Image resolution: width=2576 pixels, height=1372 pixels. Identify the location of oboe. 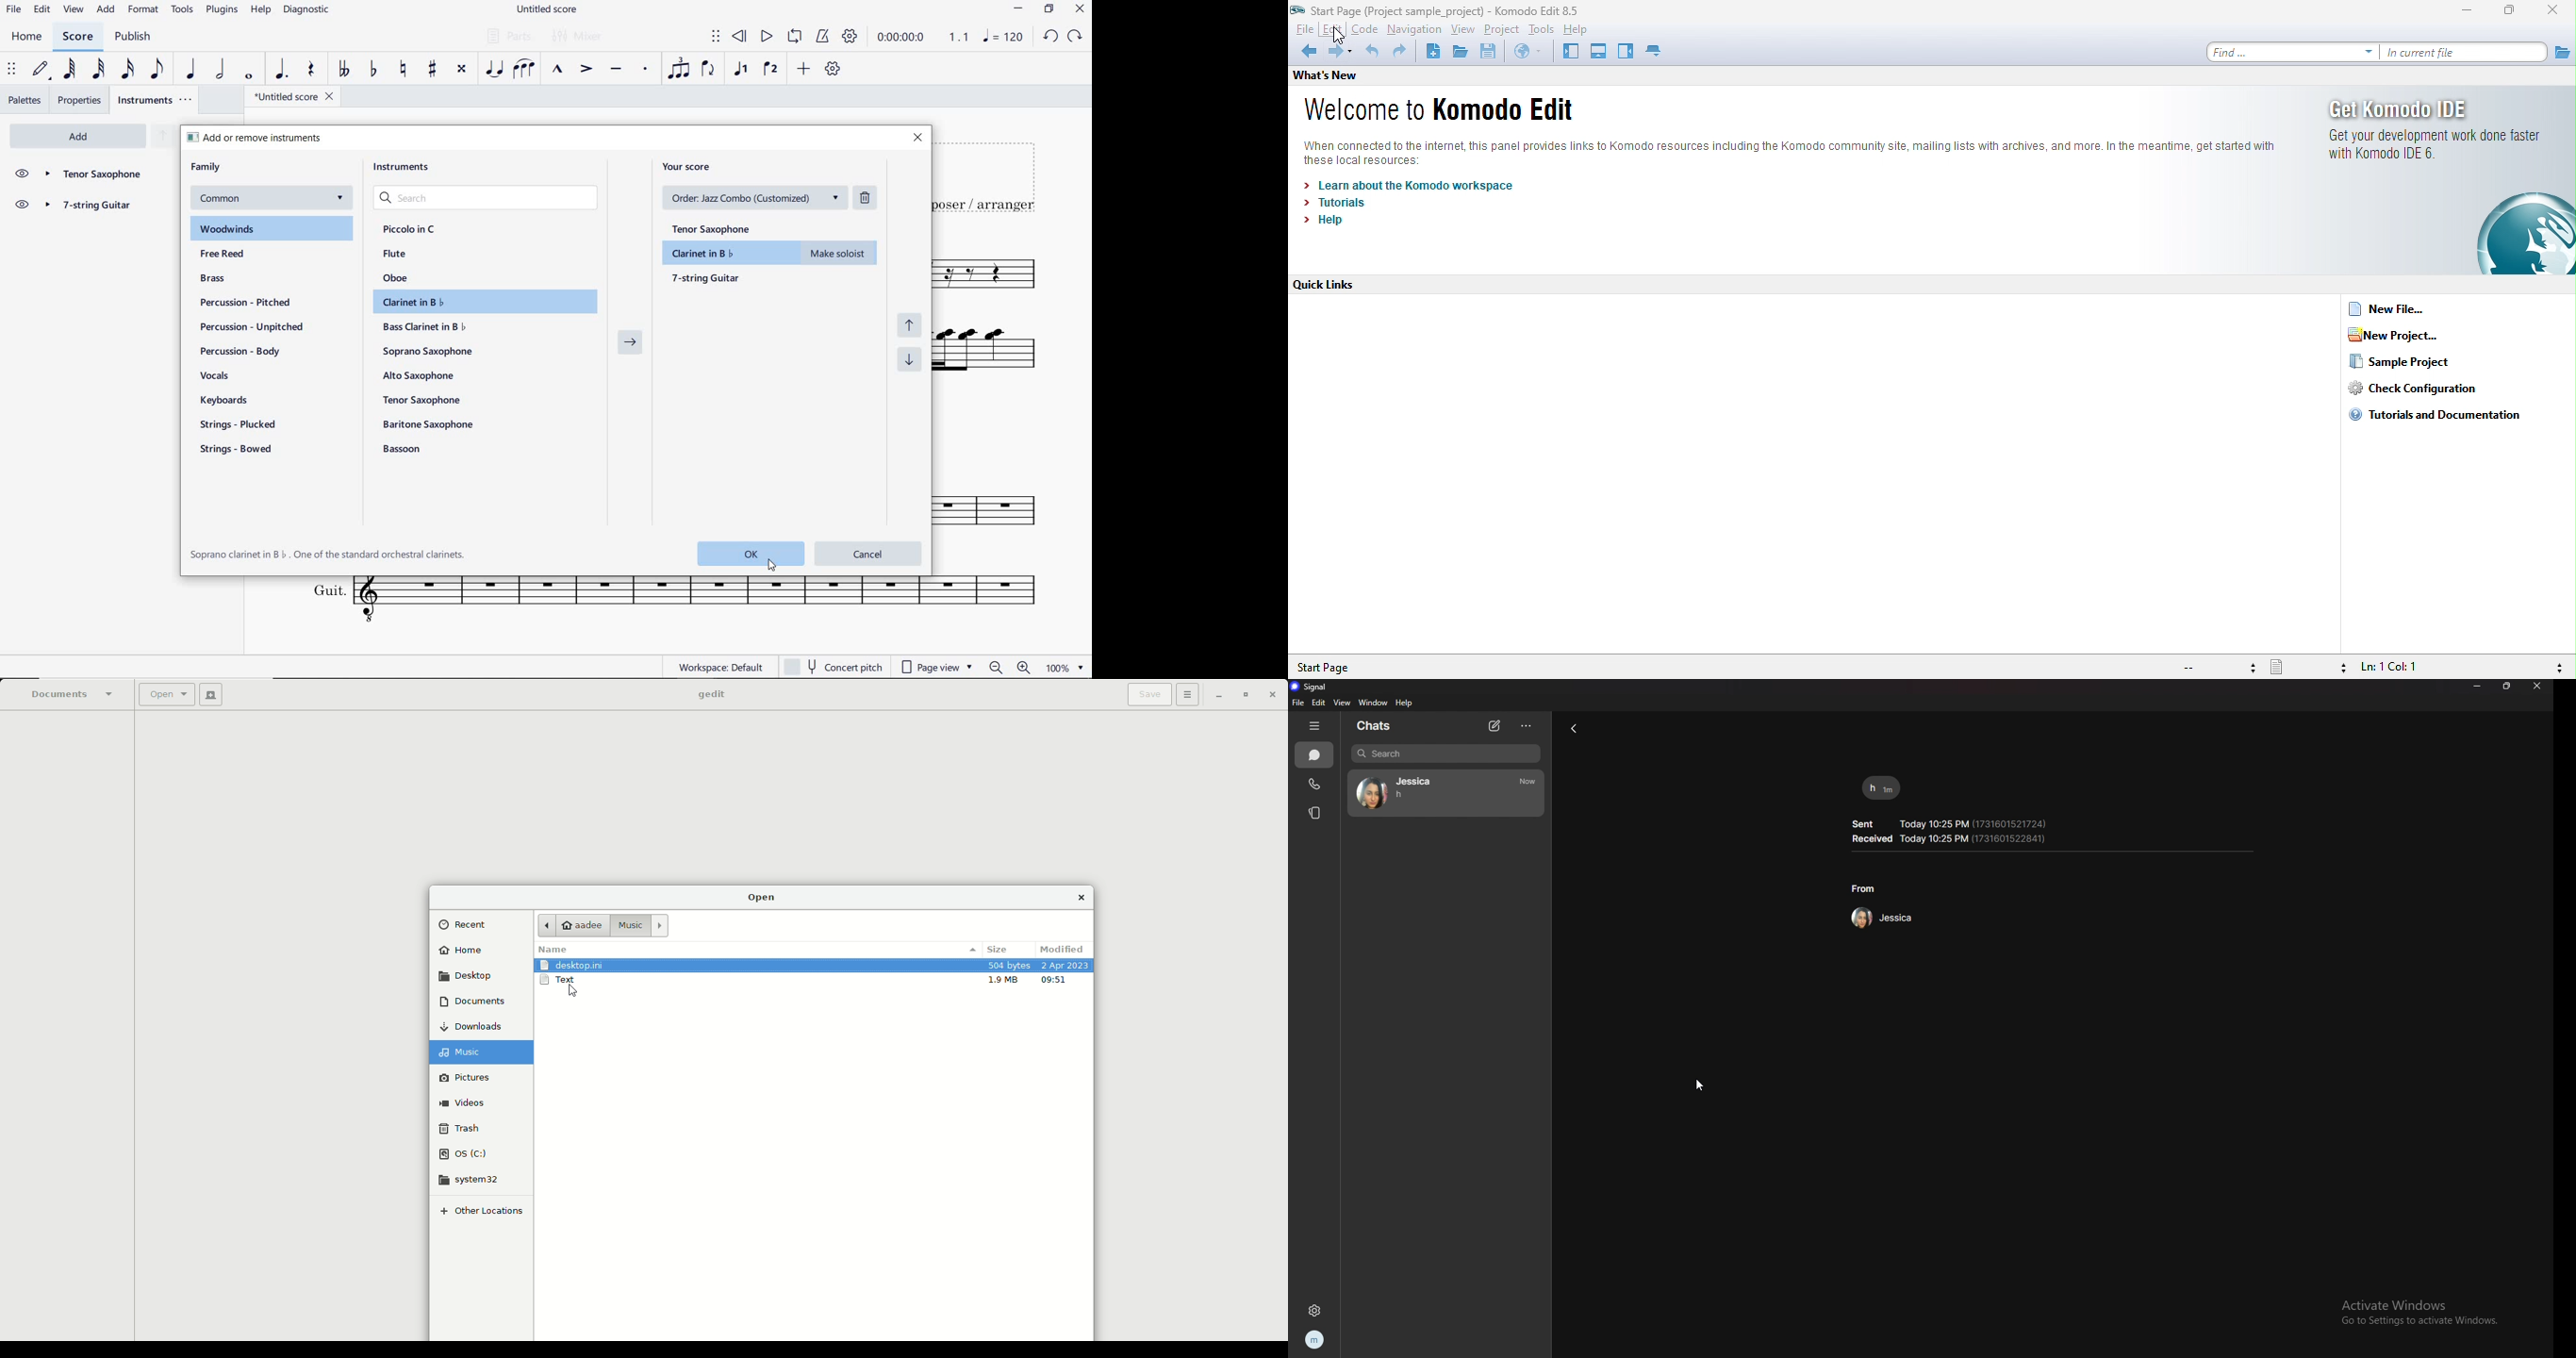
(398, 278).